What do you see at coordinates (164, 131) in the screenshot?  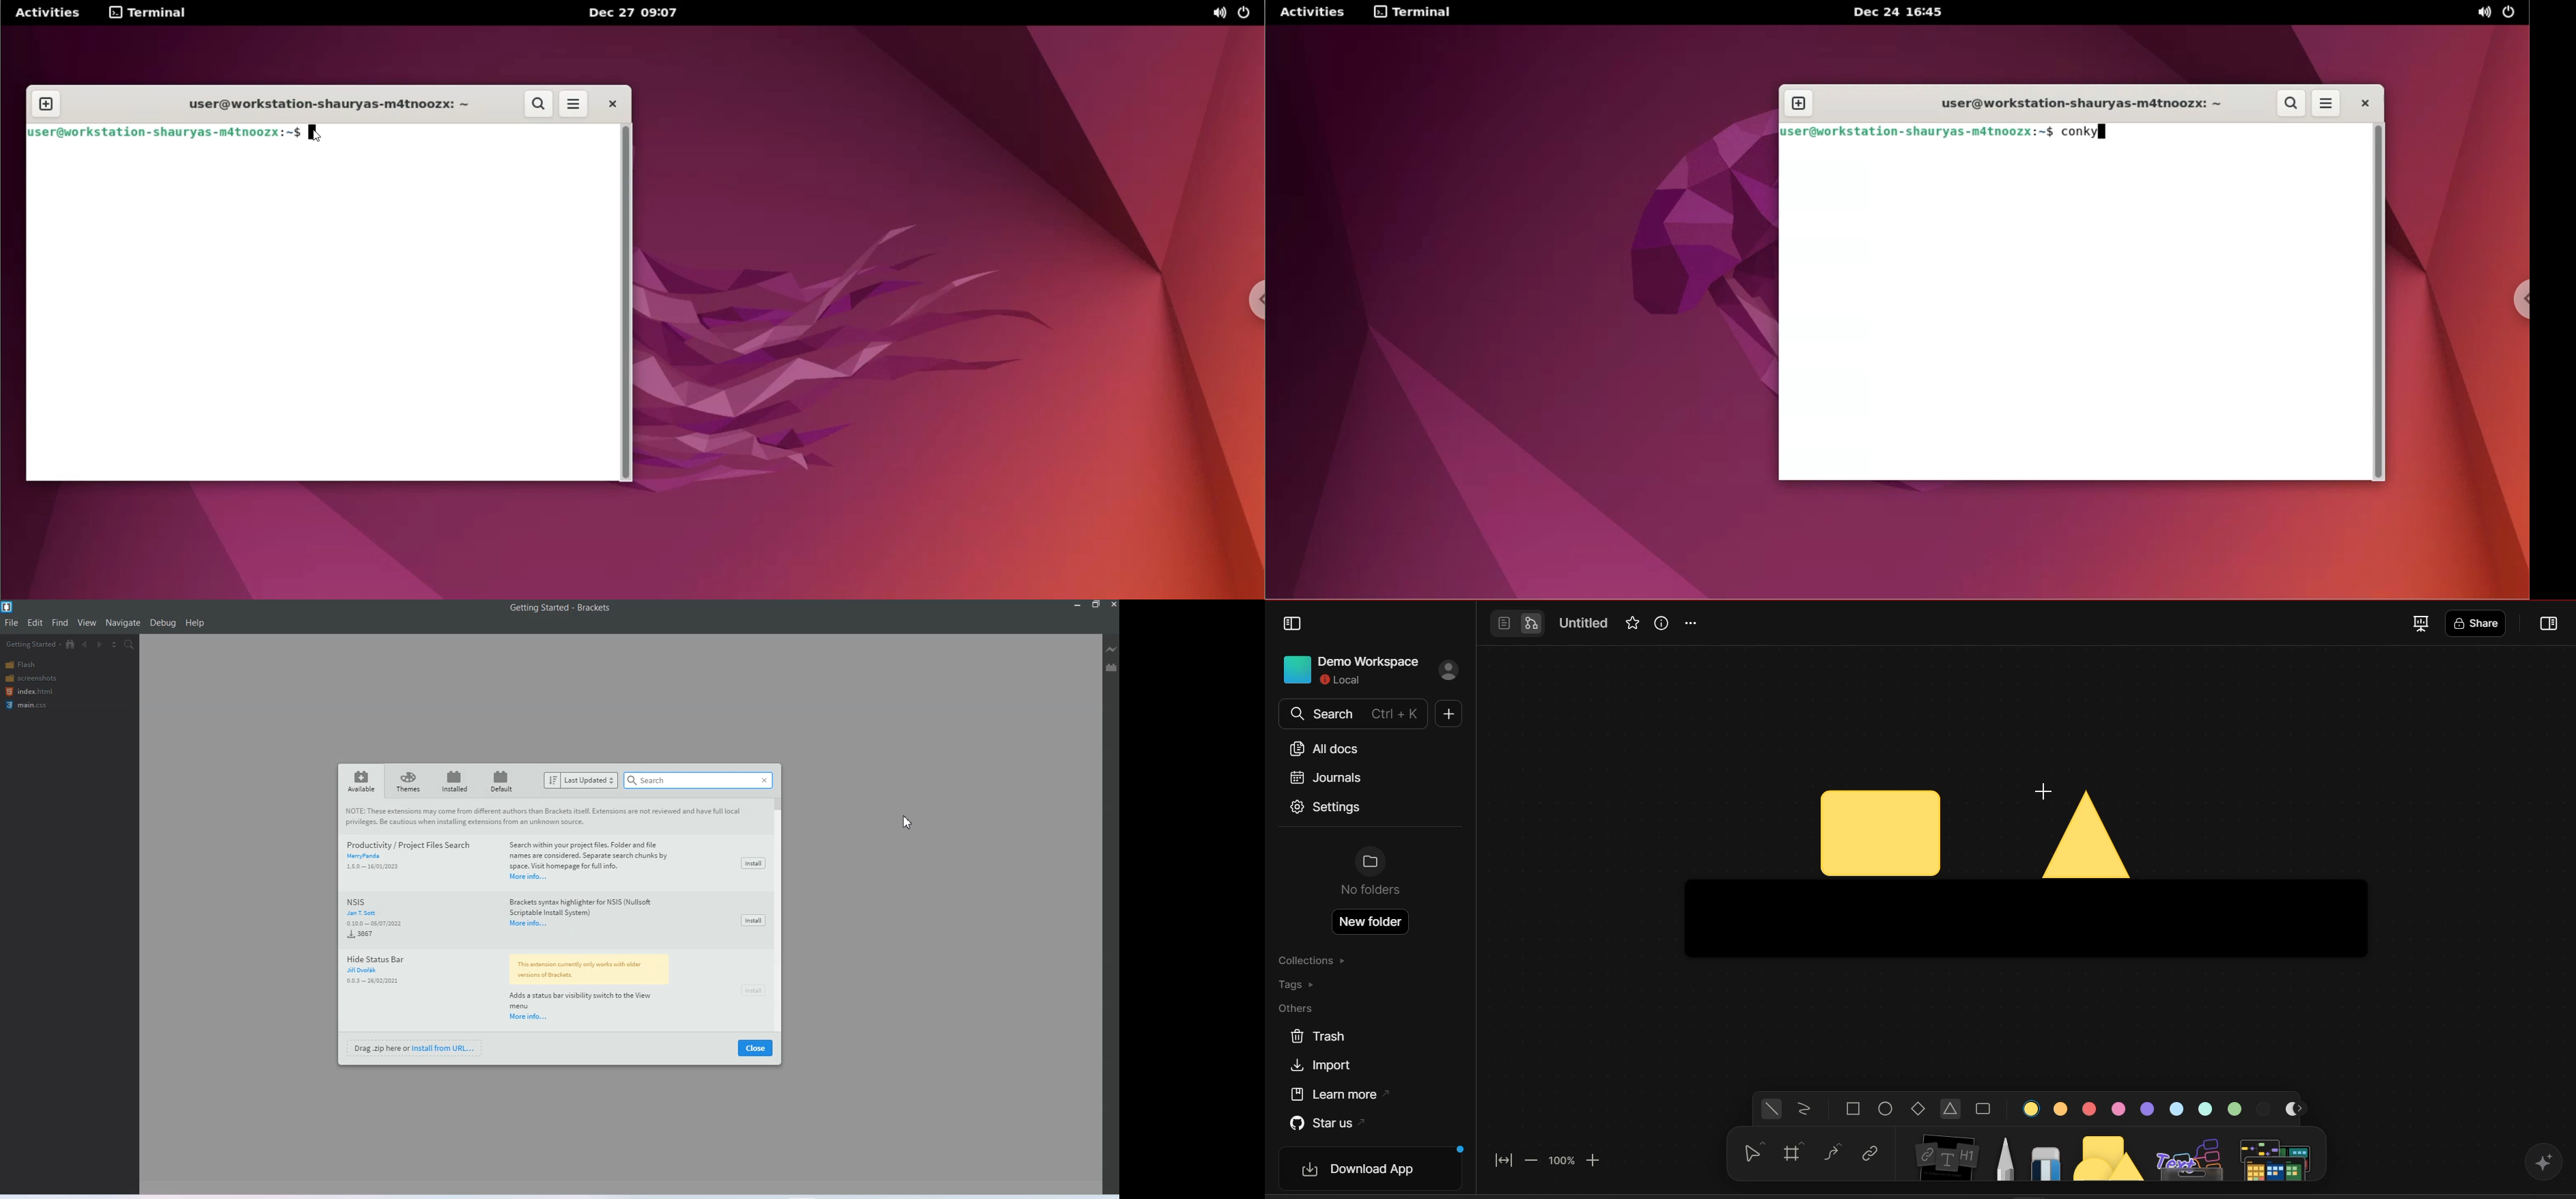 I see `user@workstation-shauryas-m4tnoozx:~$` at bounding box center [164, 131].